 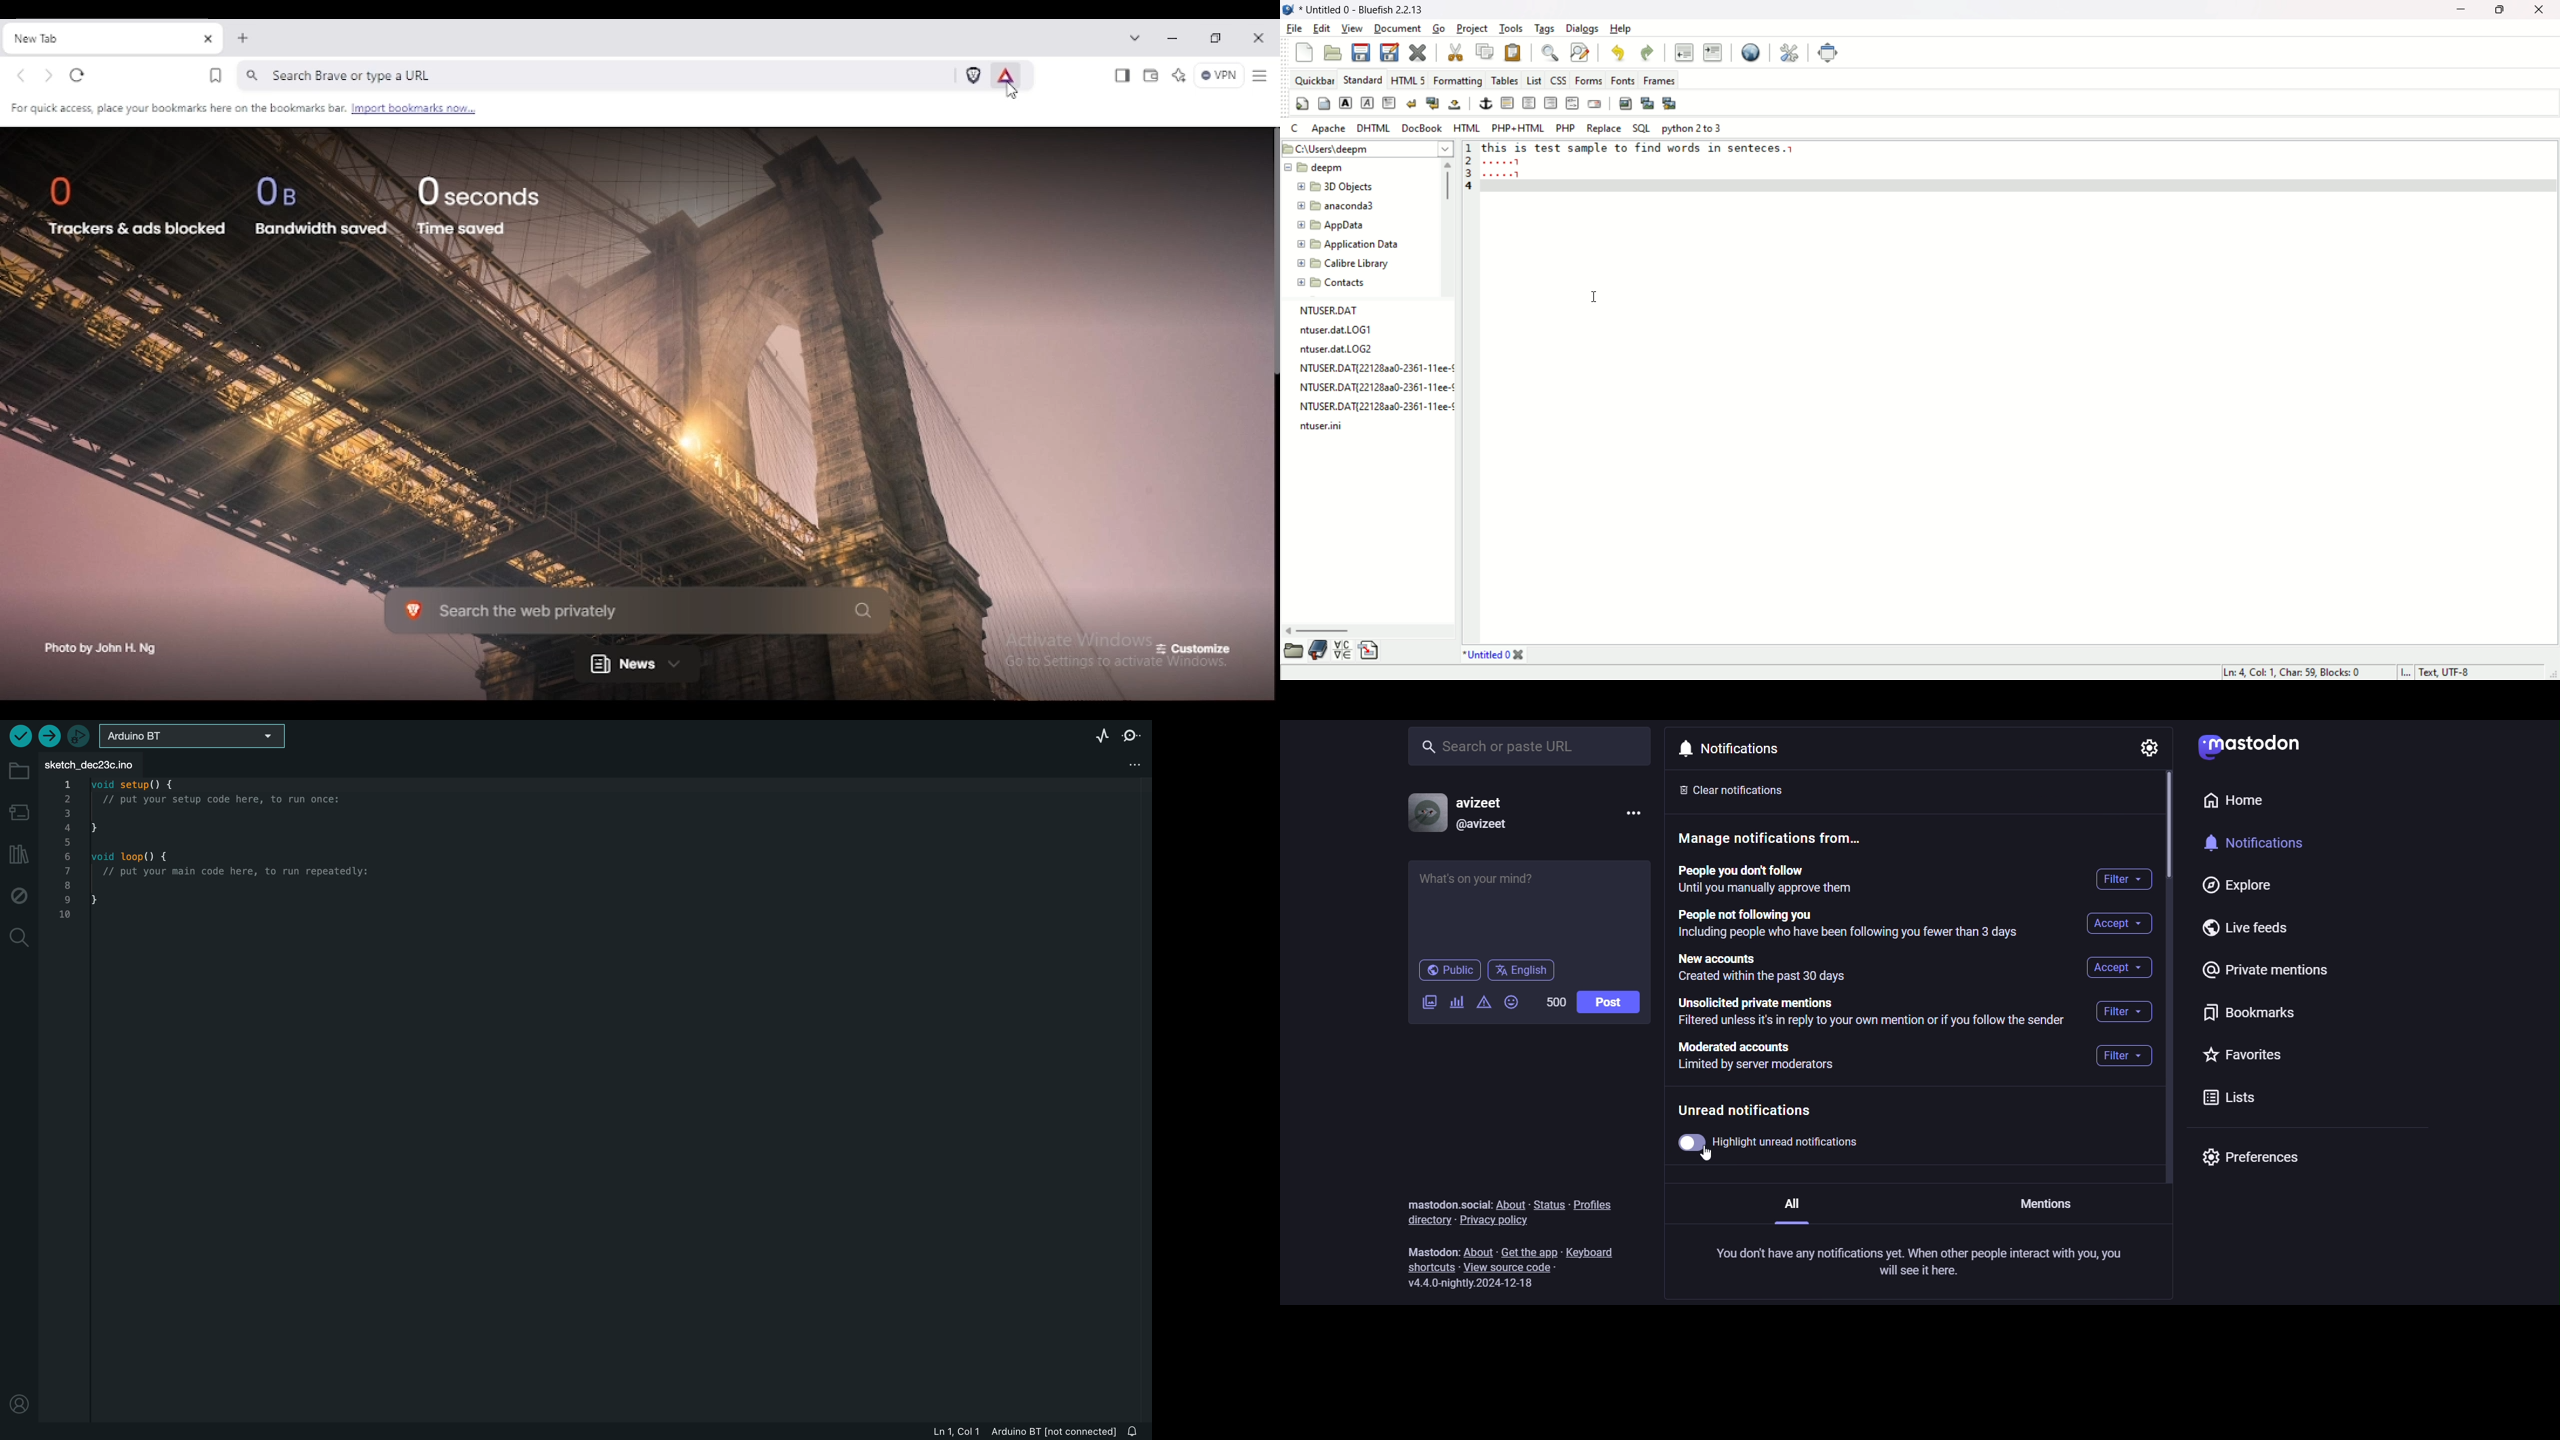 What do you see at coordinates (1632, 811) in the screenshot?
I see `menu` at bounding box center [1632, 811].